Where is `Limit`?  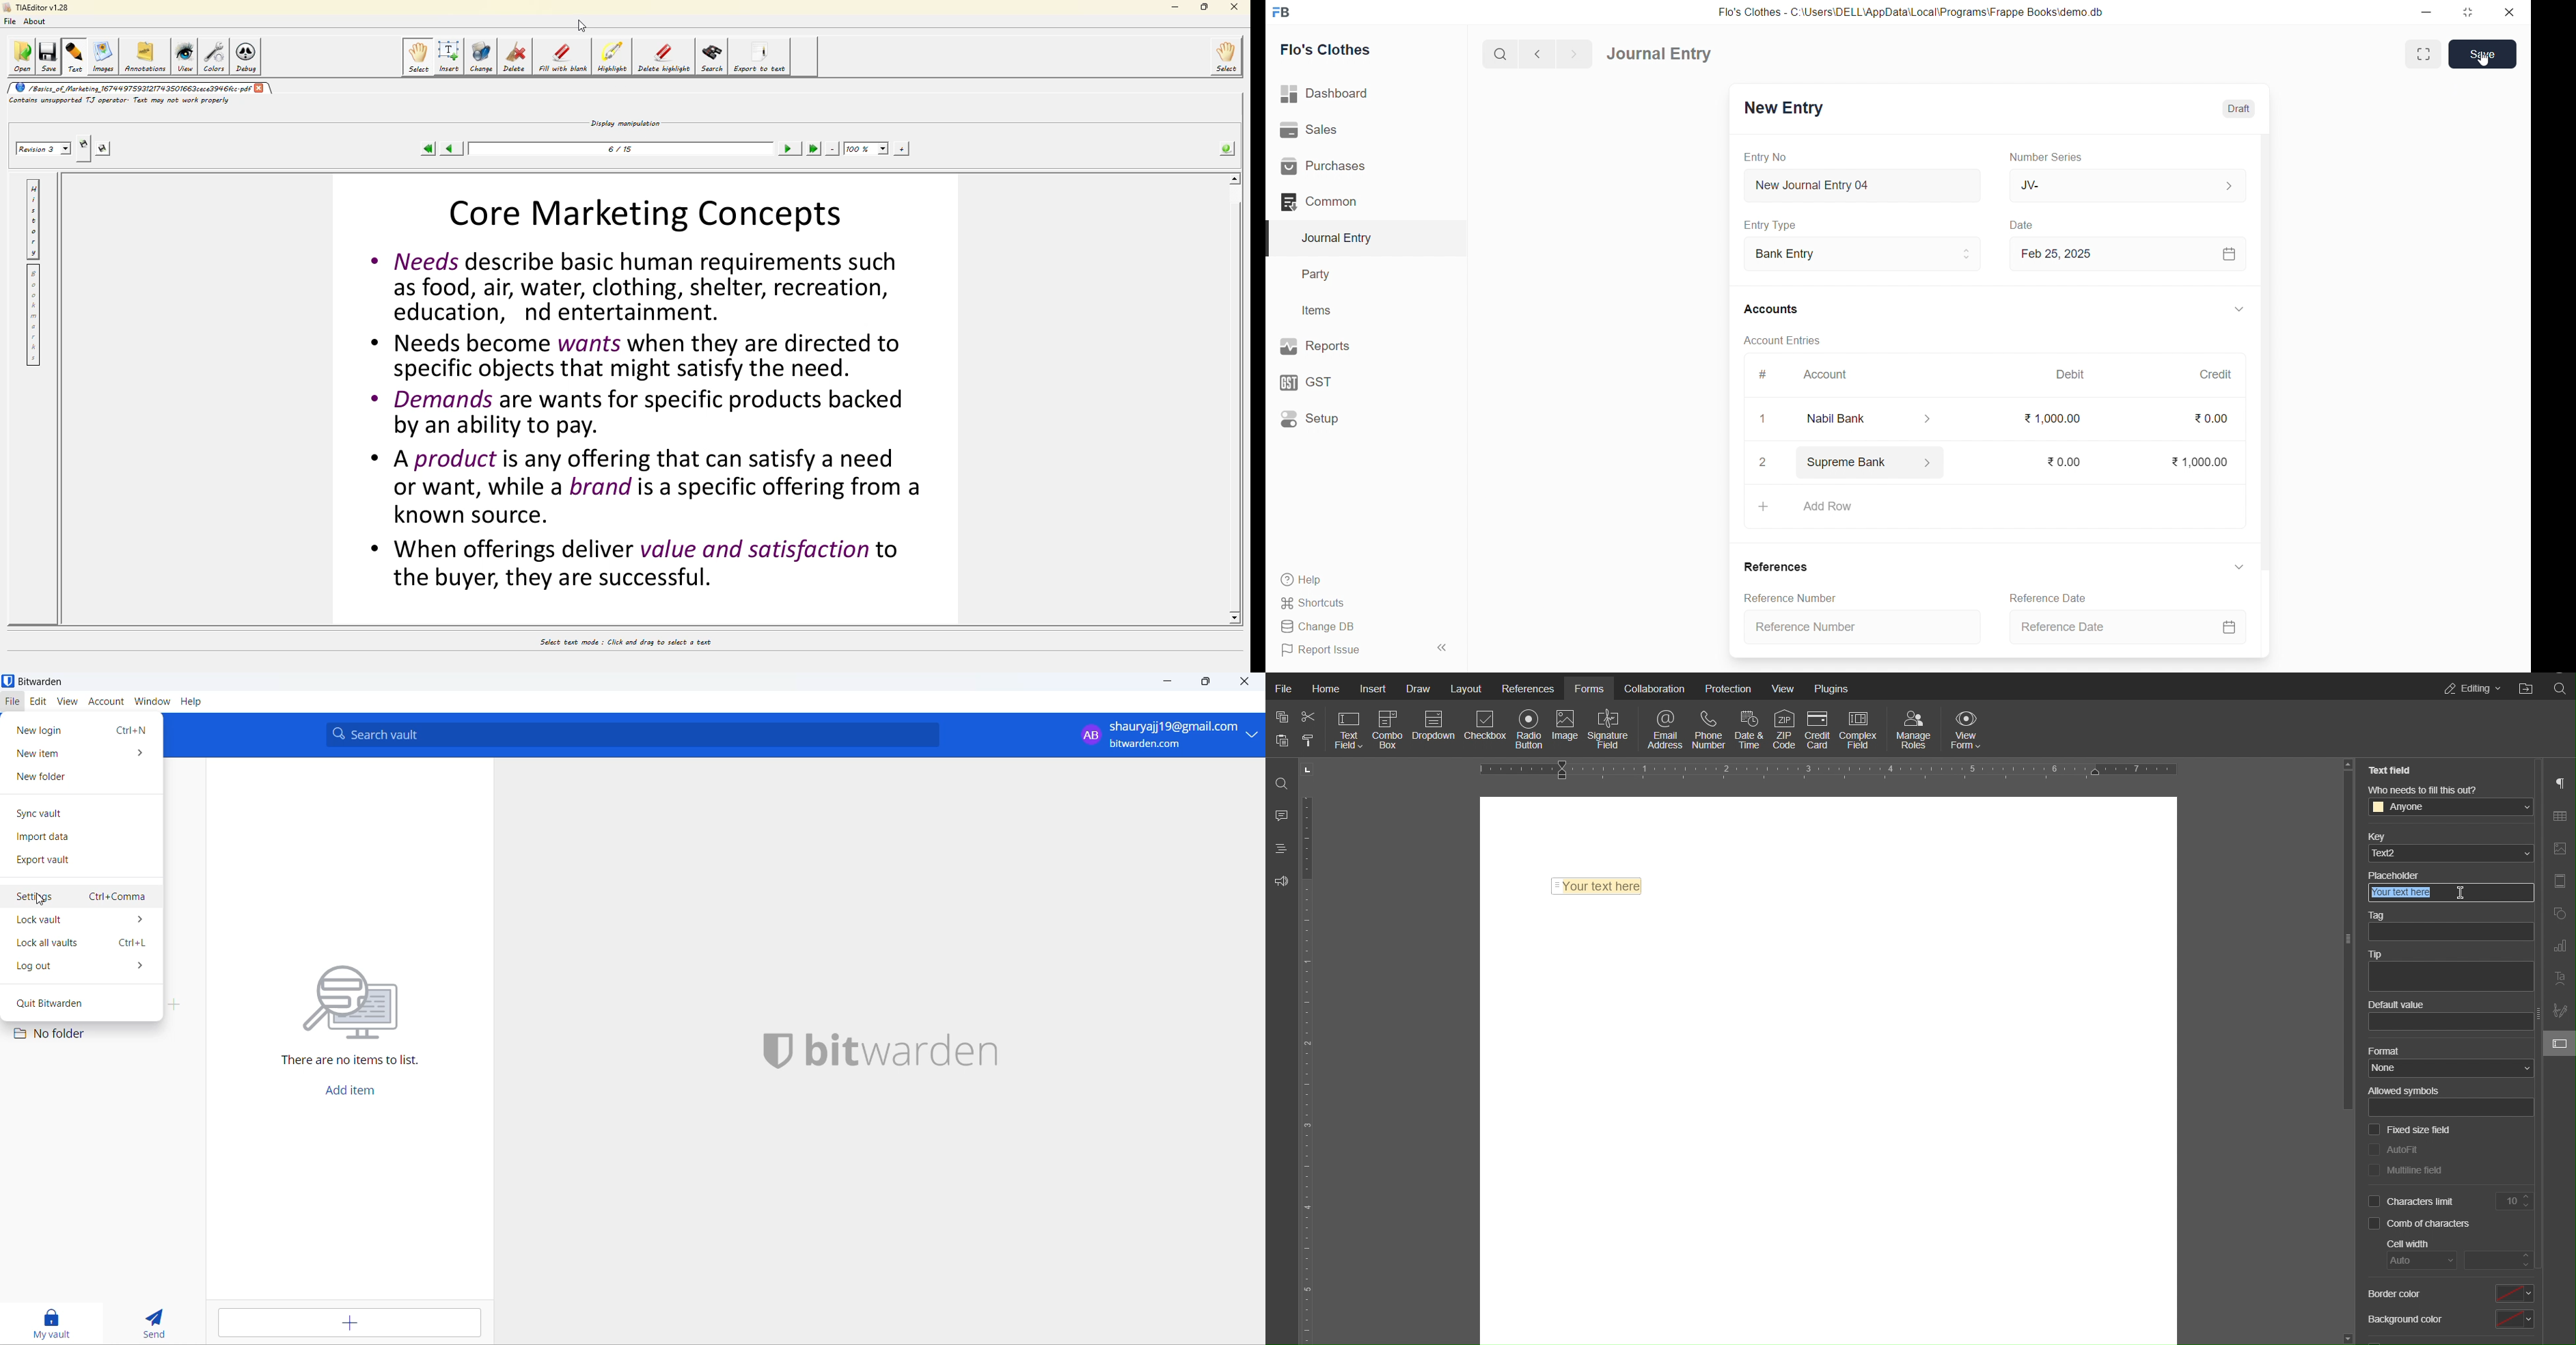 Limit is located at coordinates (2516, 1200).